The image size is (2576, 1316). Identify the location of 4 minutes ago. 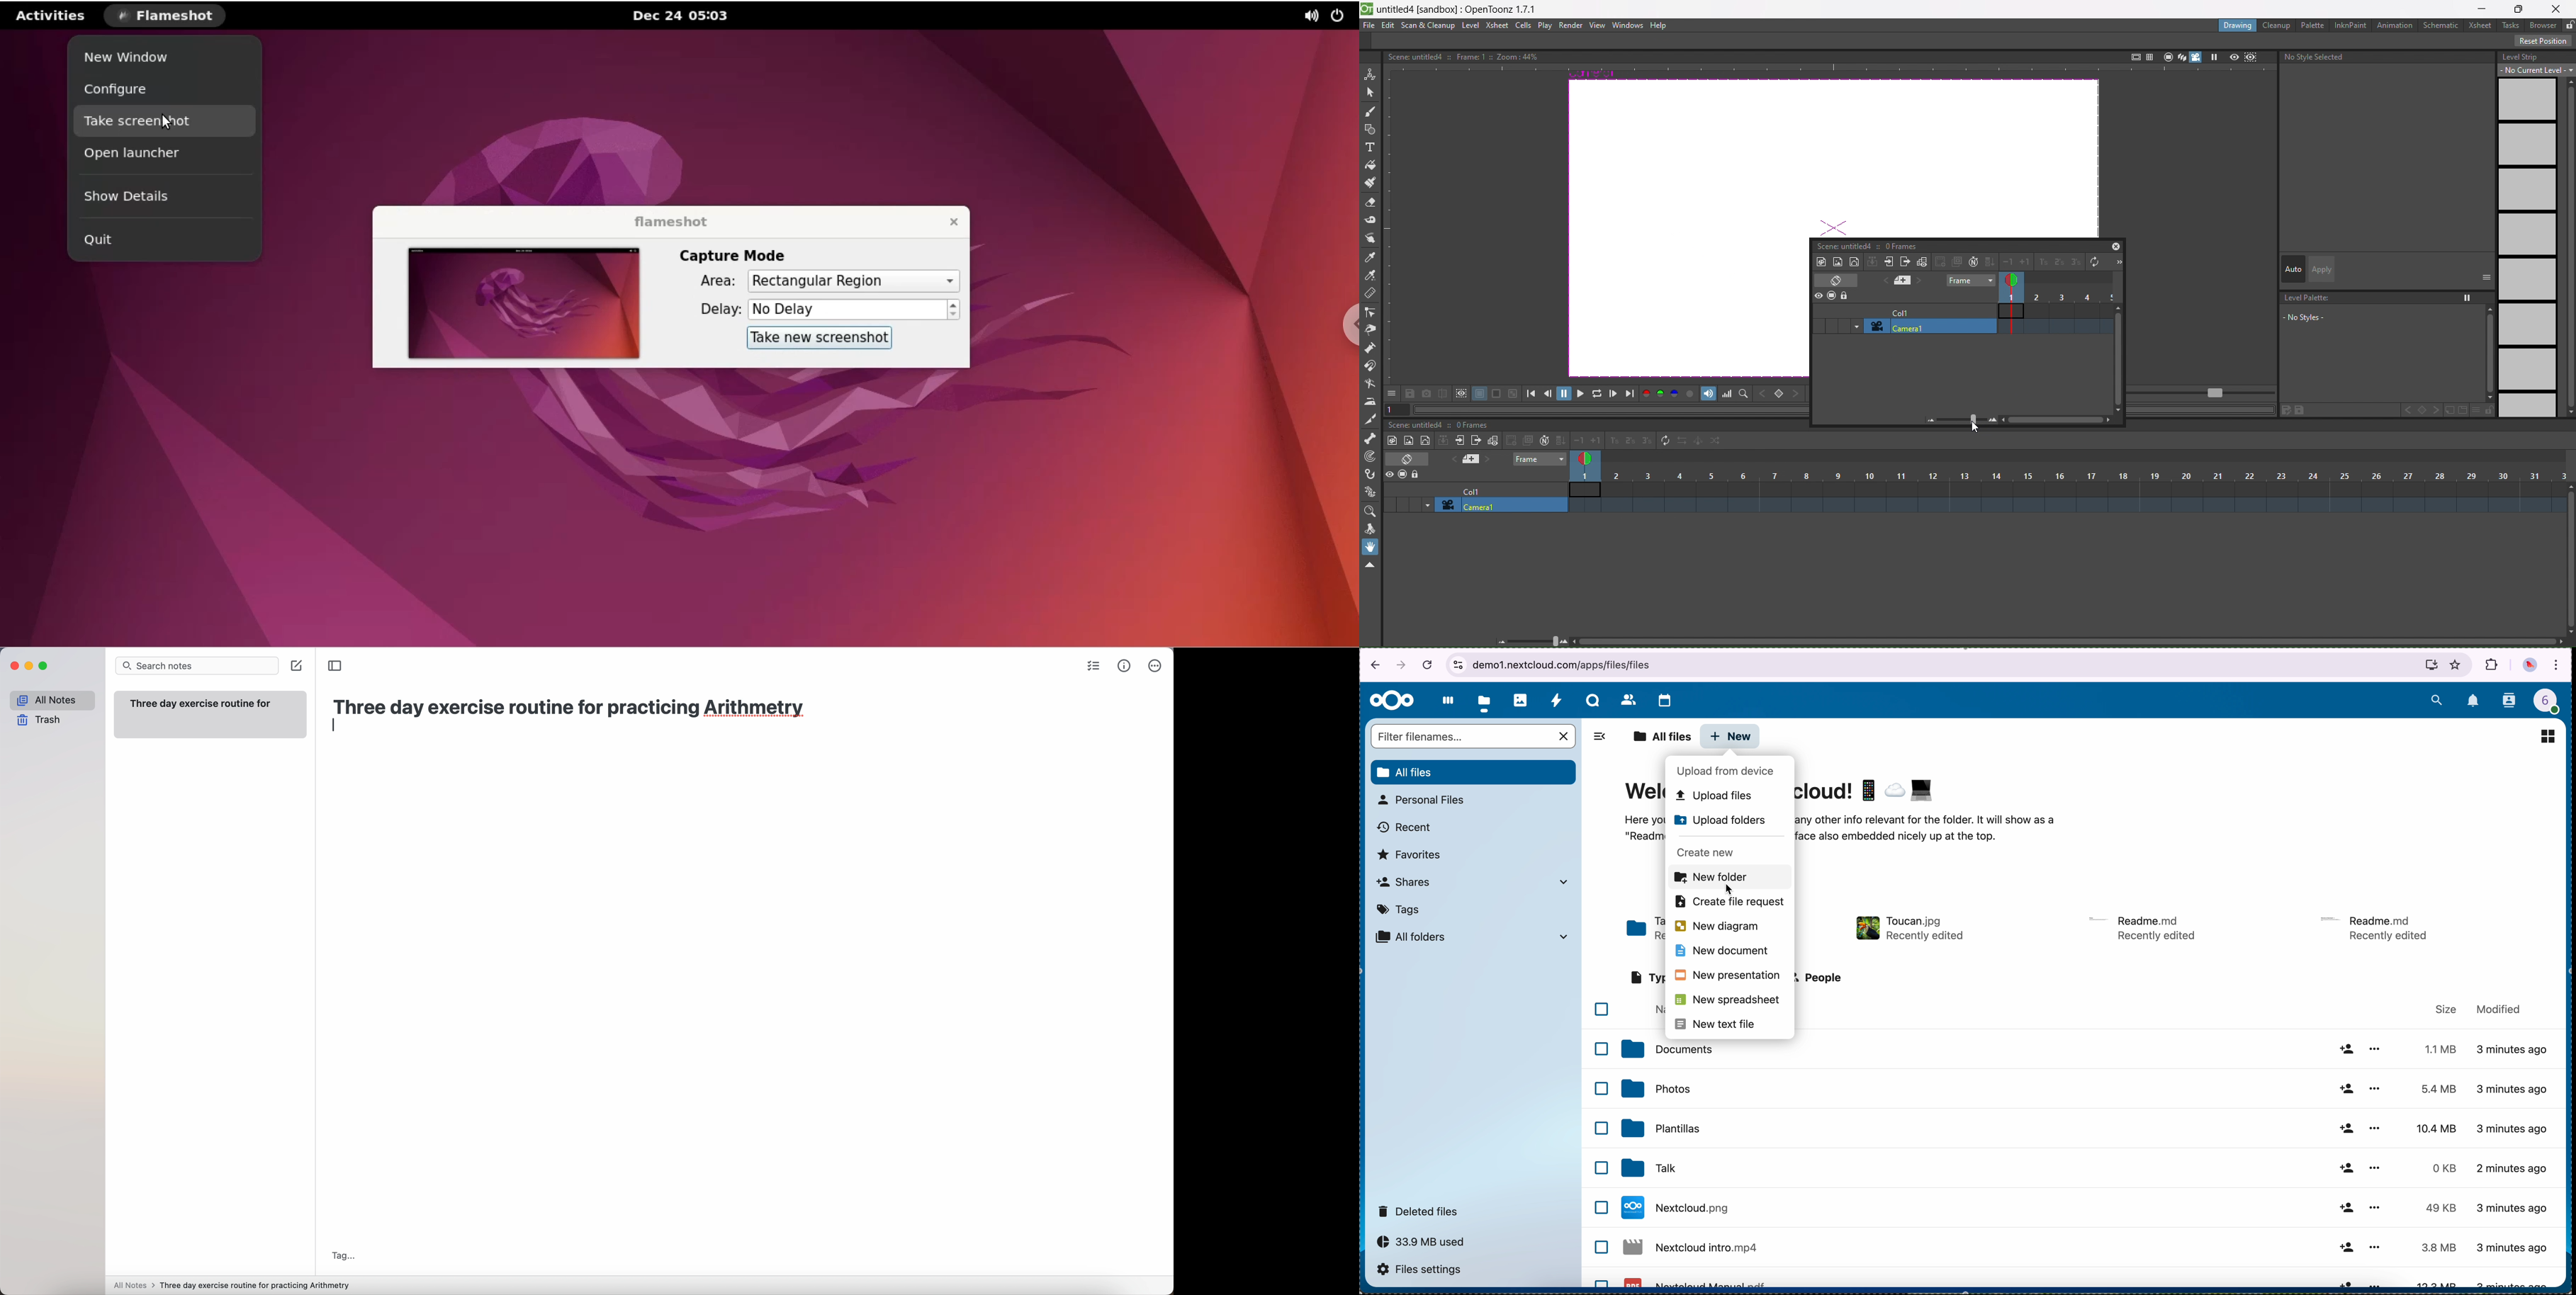
(2517, 1208).